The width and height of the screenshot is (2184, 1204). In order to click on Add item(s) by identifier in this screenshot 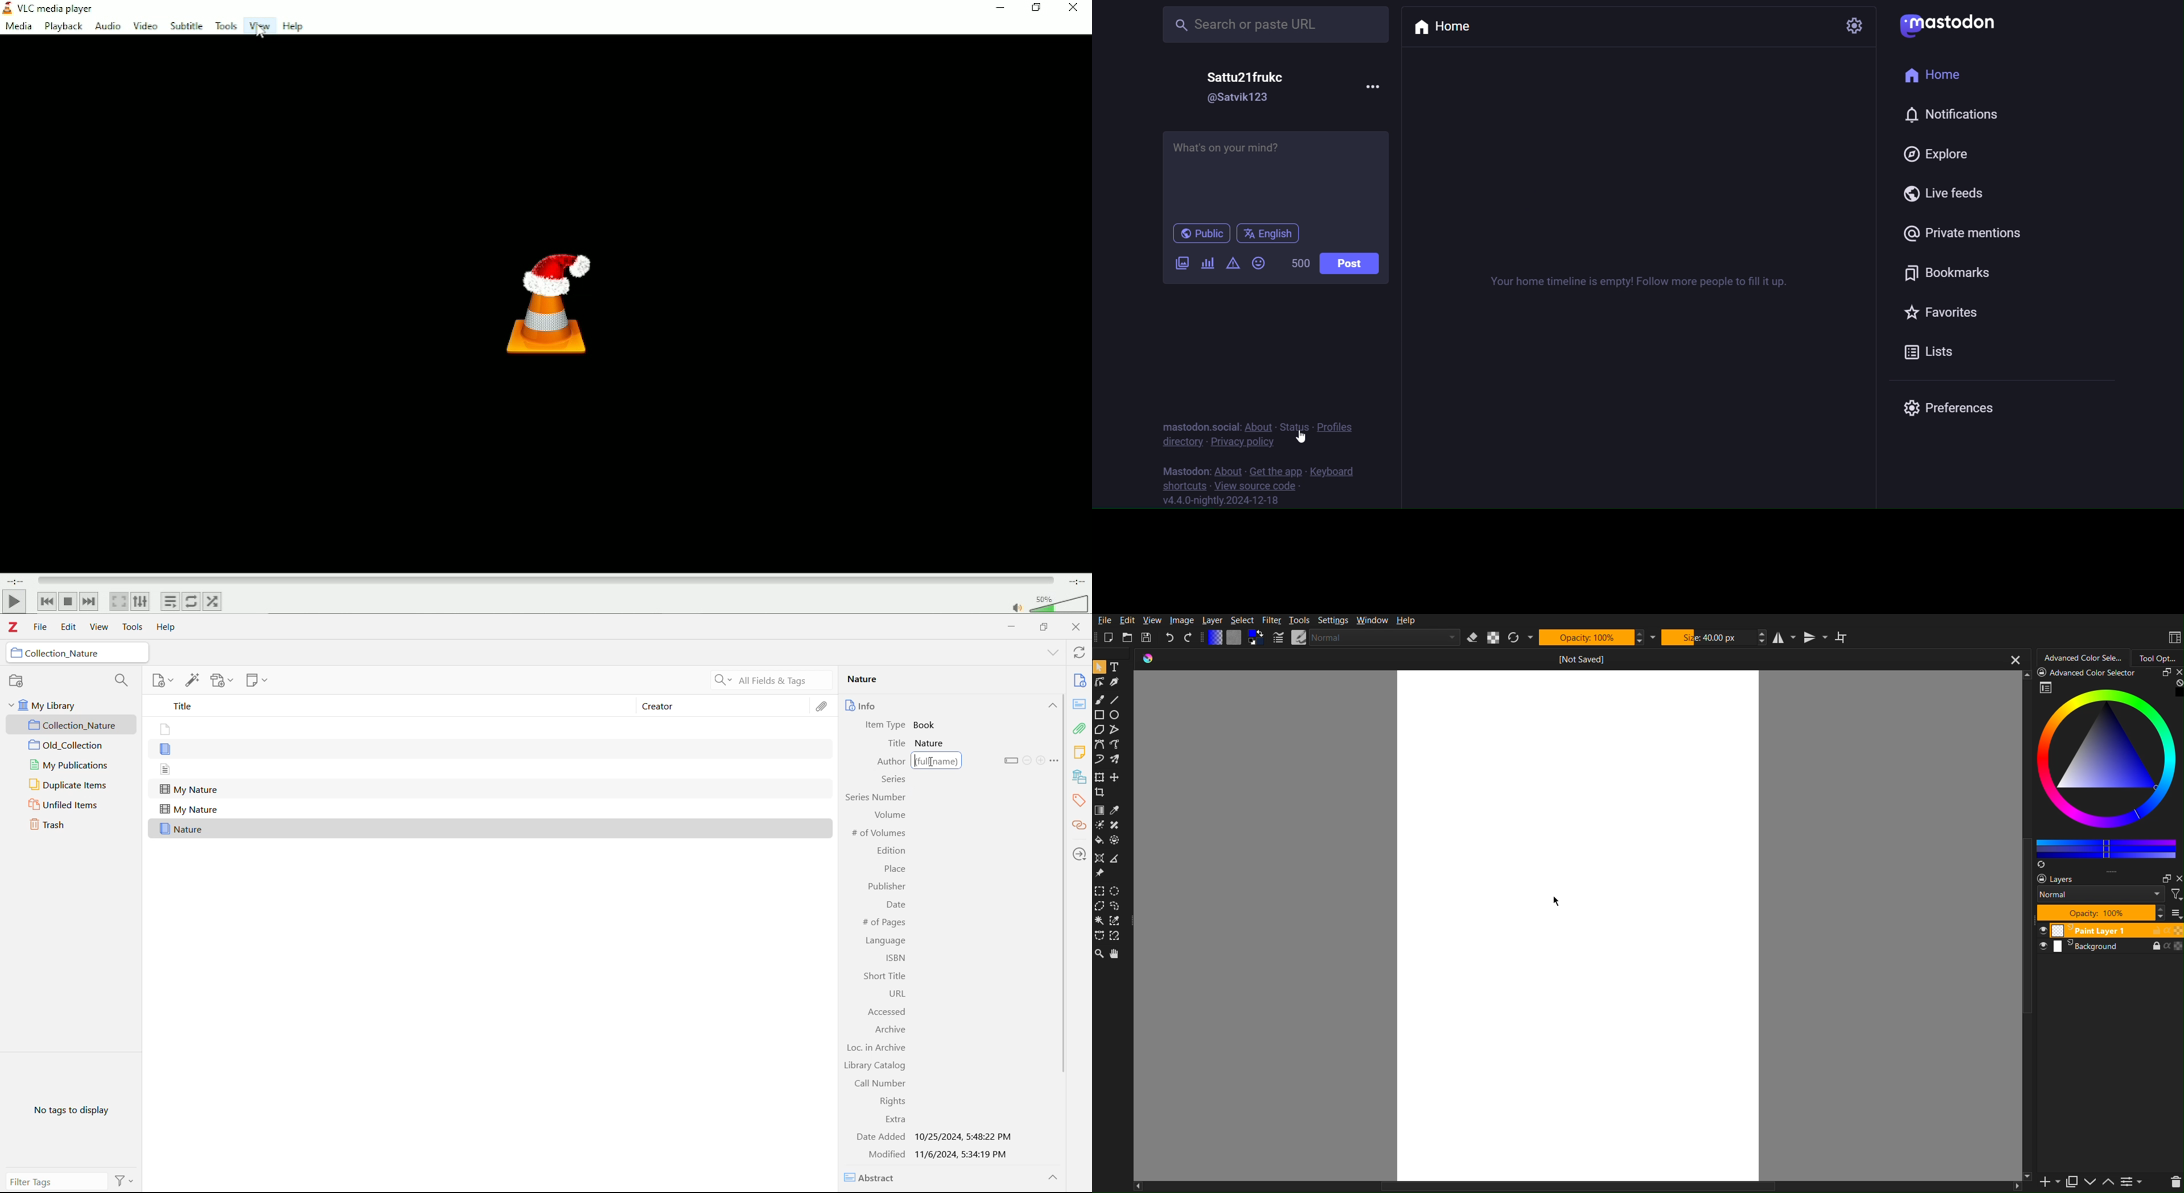, I will do `click(192, 681)`.